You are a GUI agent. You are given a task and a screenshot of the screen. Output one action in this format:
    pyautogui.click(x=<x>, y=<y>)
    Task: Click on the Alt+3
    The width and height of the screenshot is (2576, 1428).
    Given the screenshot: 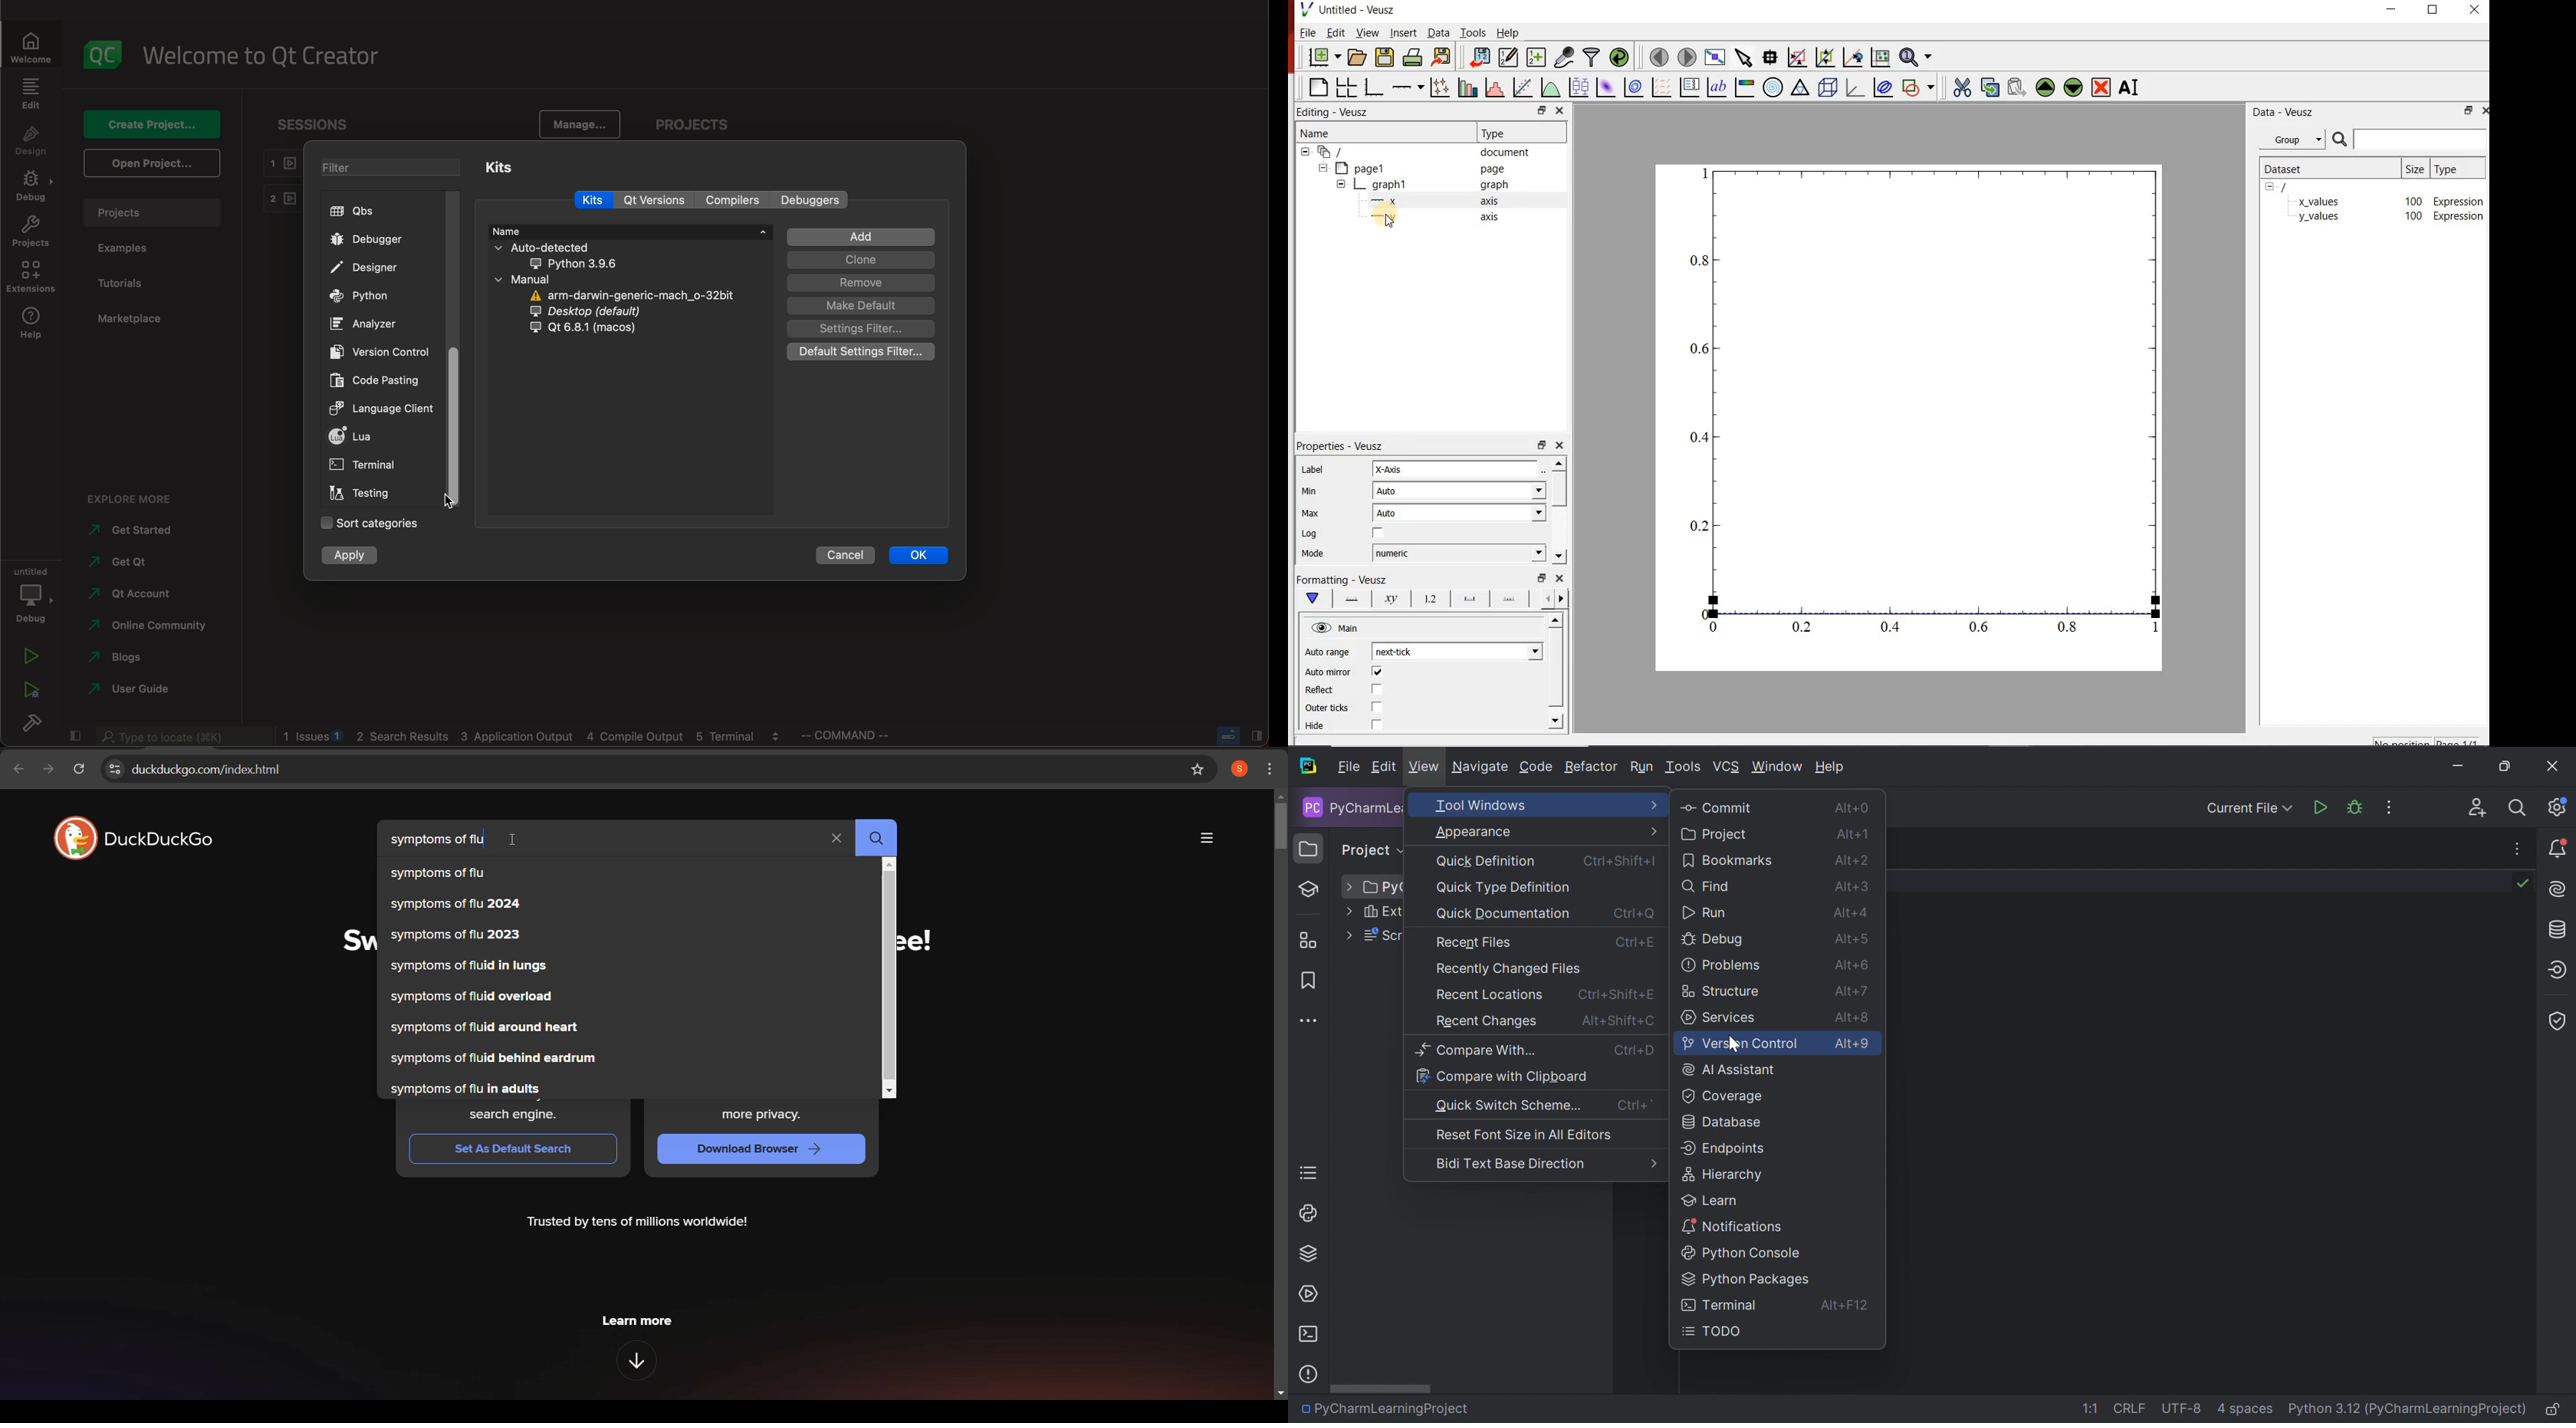 What is the action you would take?
    pyautogui.click(x=1853, y=886)
    